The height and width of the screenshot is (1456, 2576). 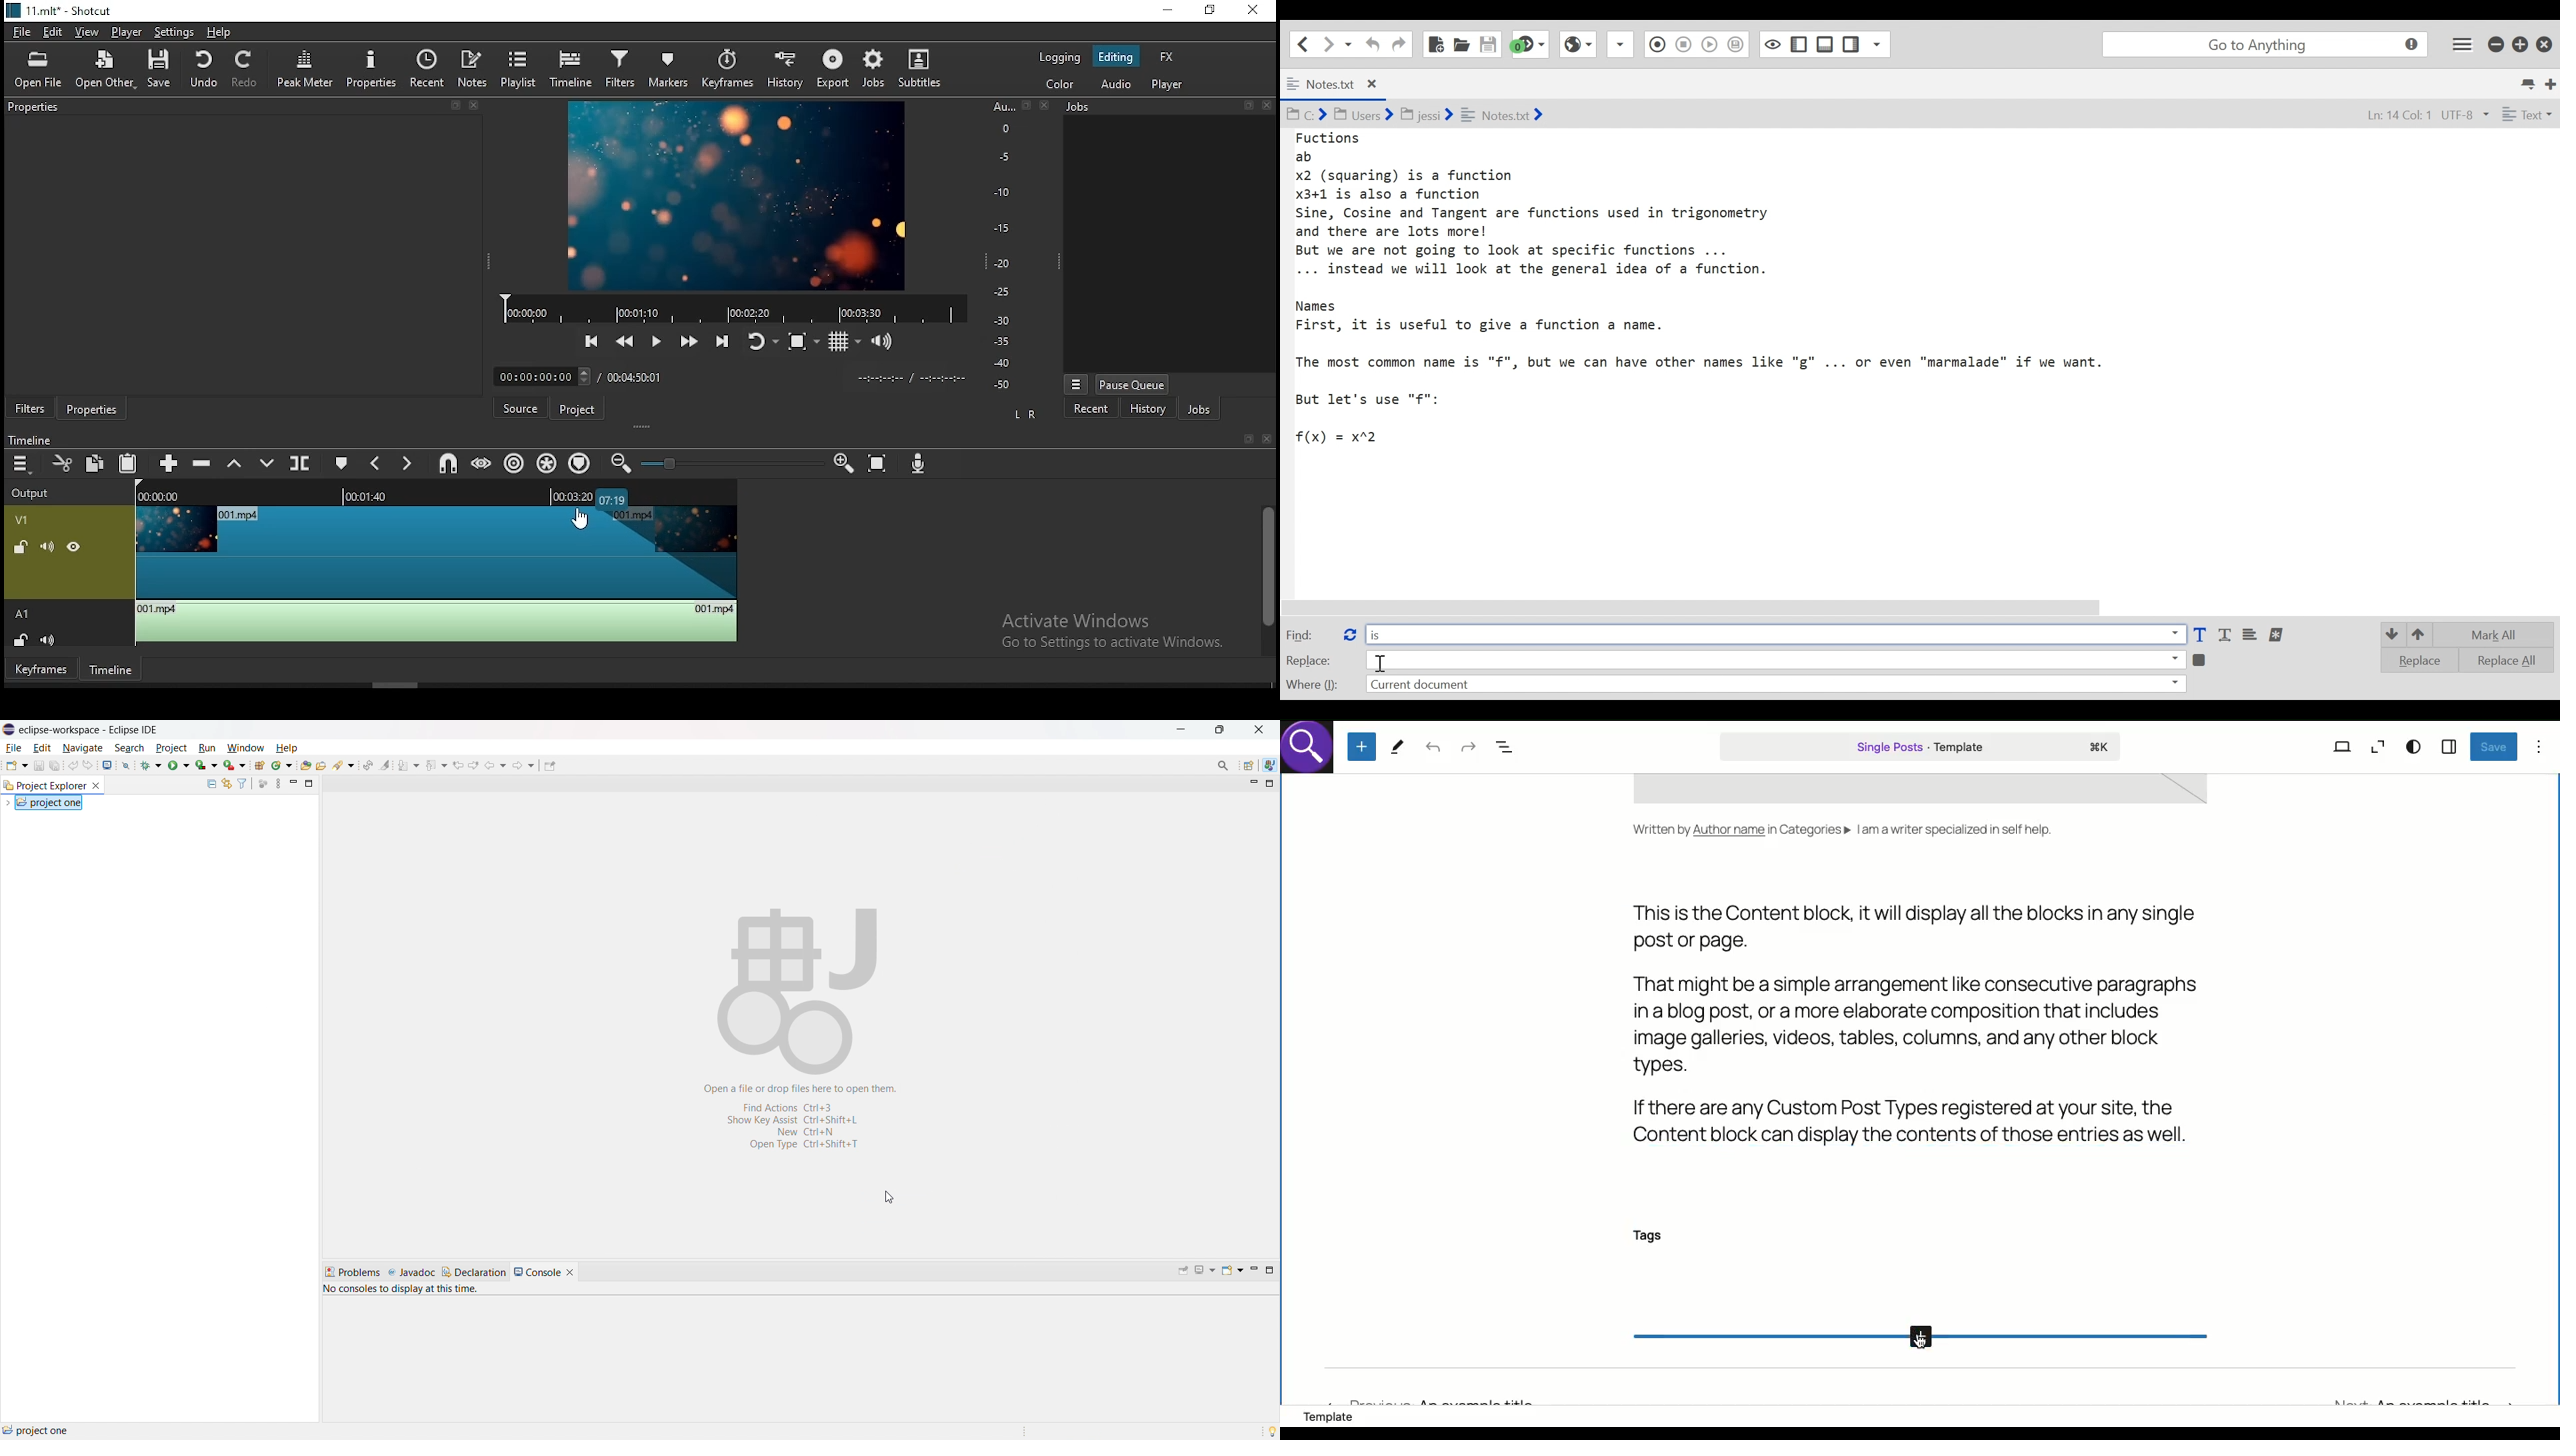 I want to click on template space, so click(x=1932, y=792).